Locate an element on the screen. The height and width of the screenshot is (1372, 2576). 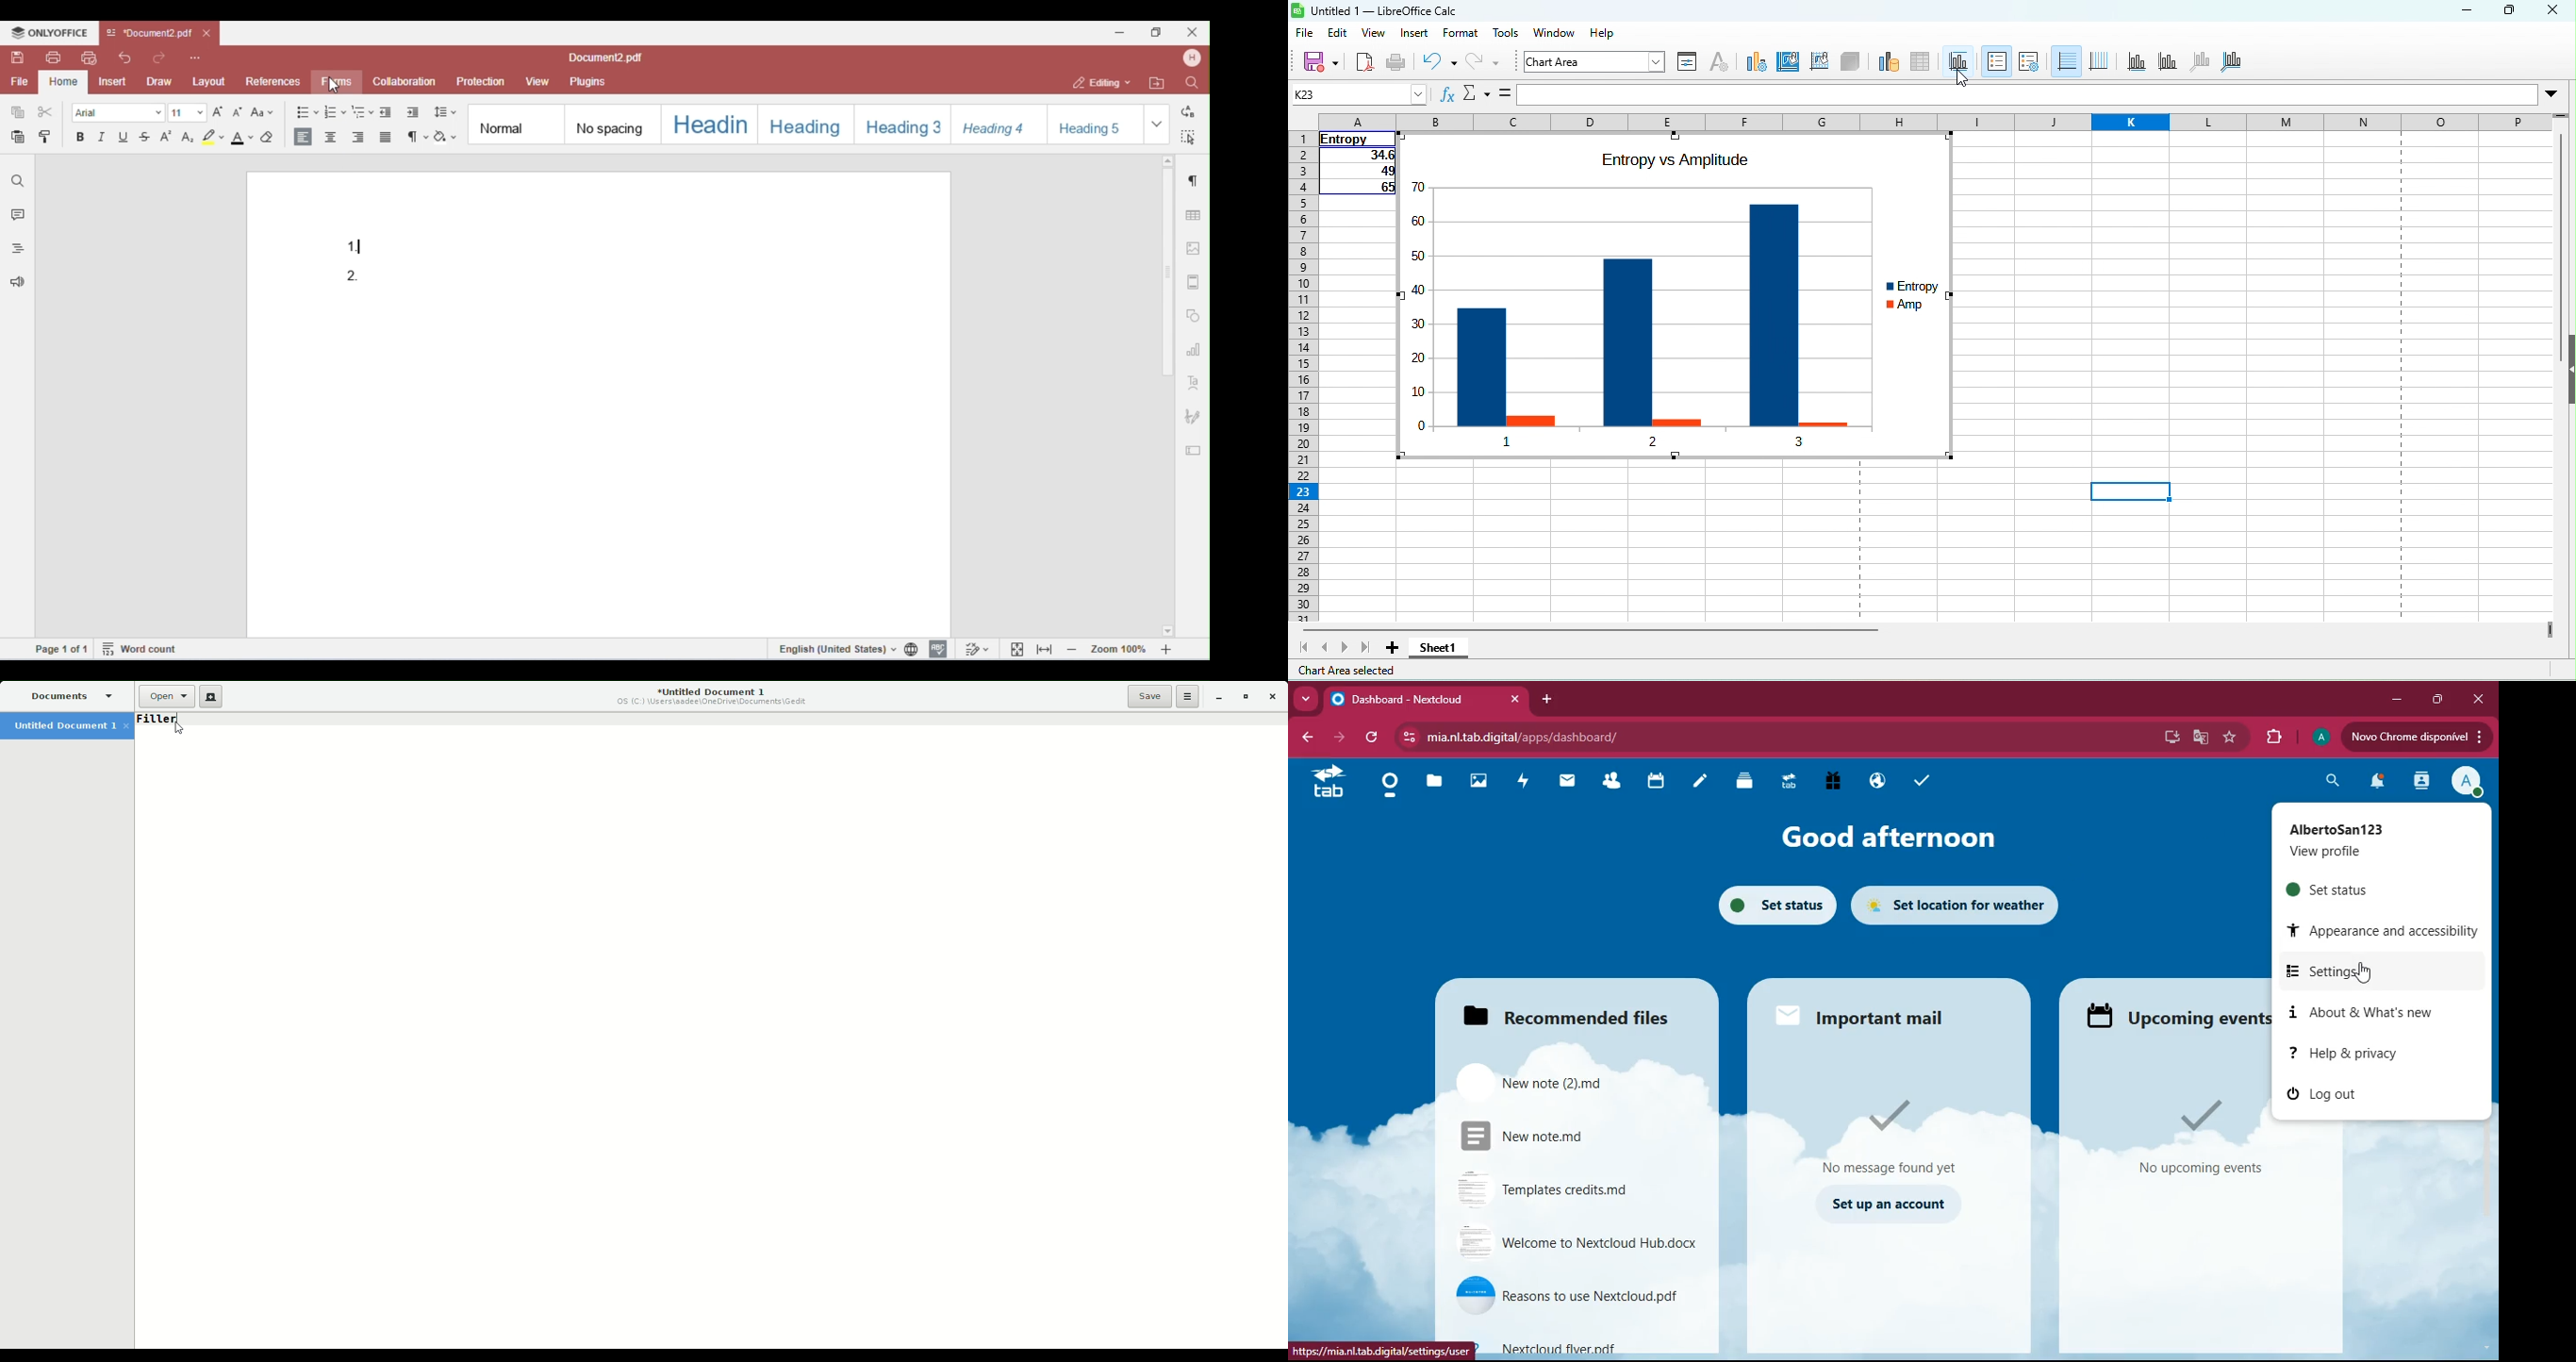
about is located at coordinates (2375, 1014).